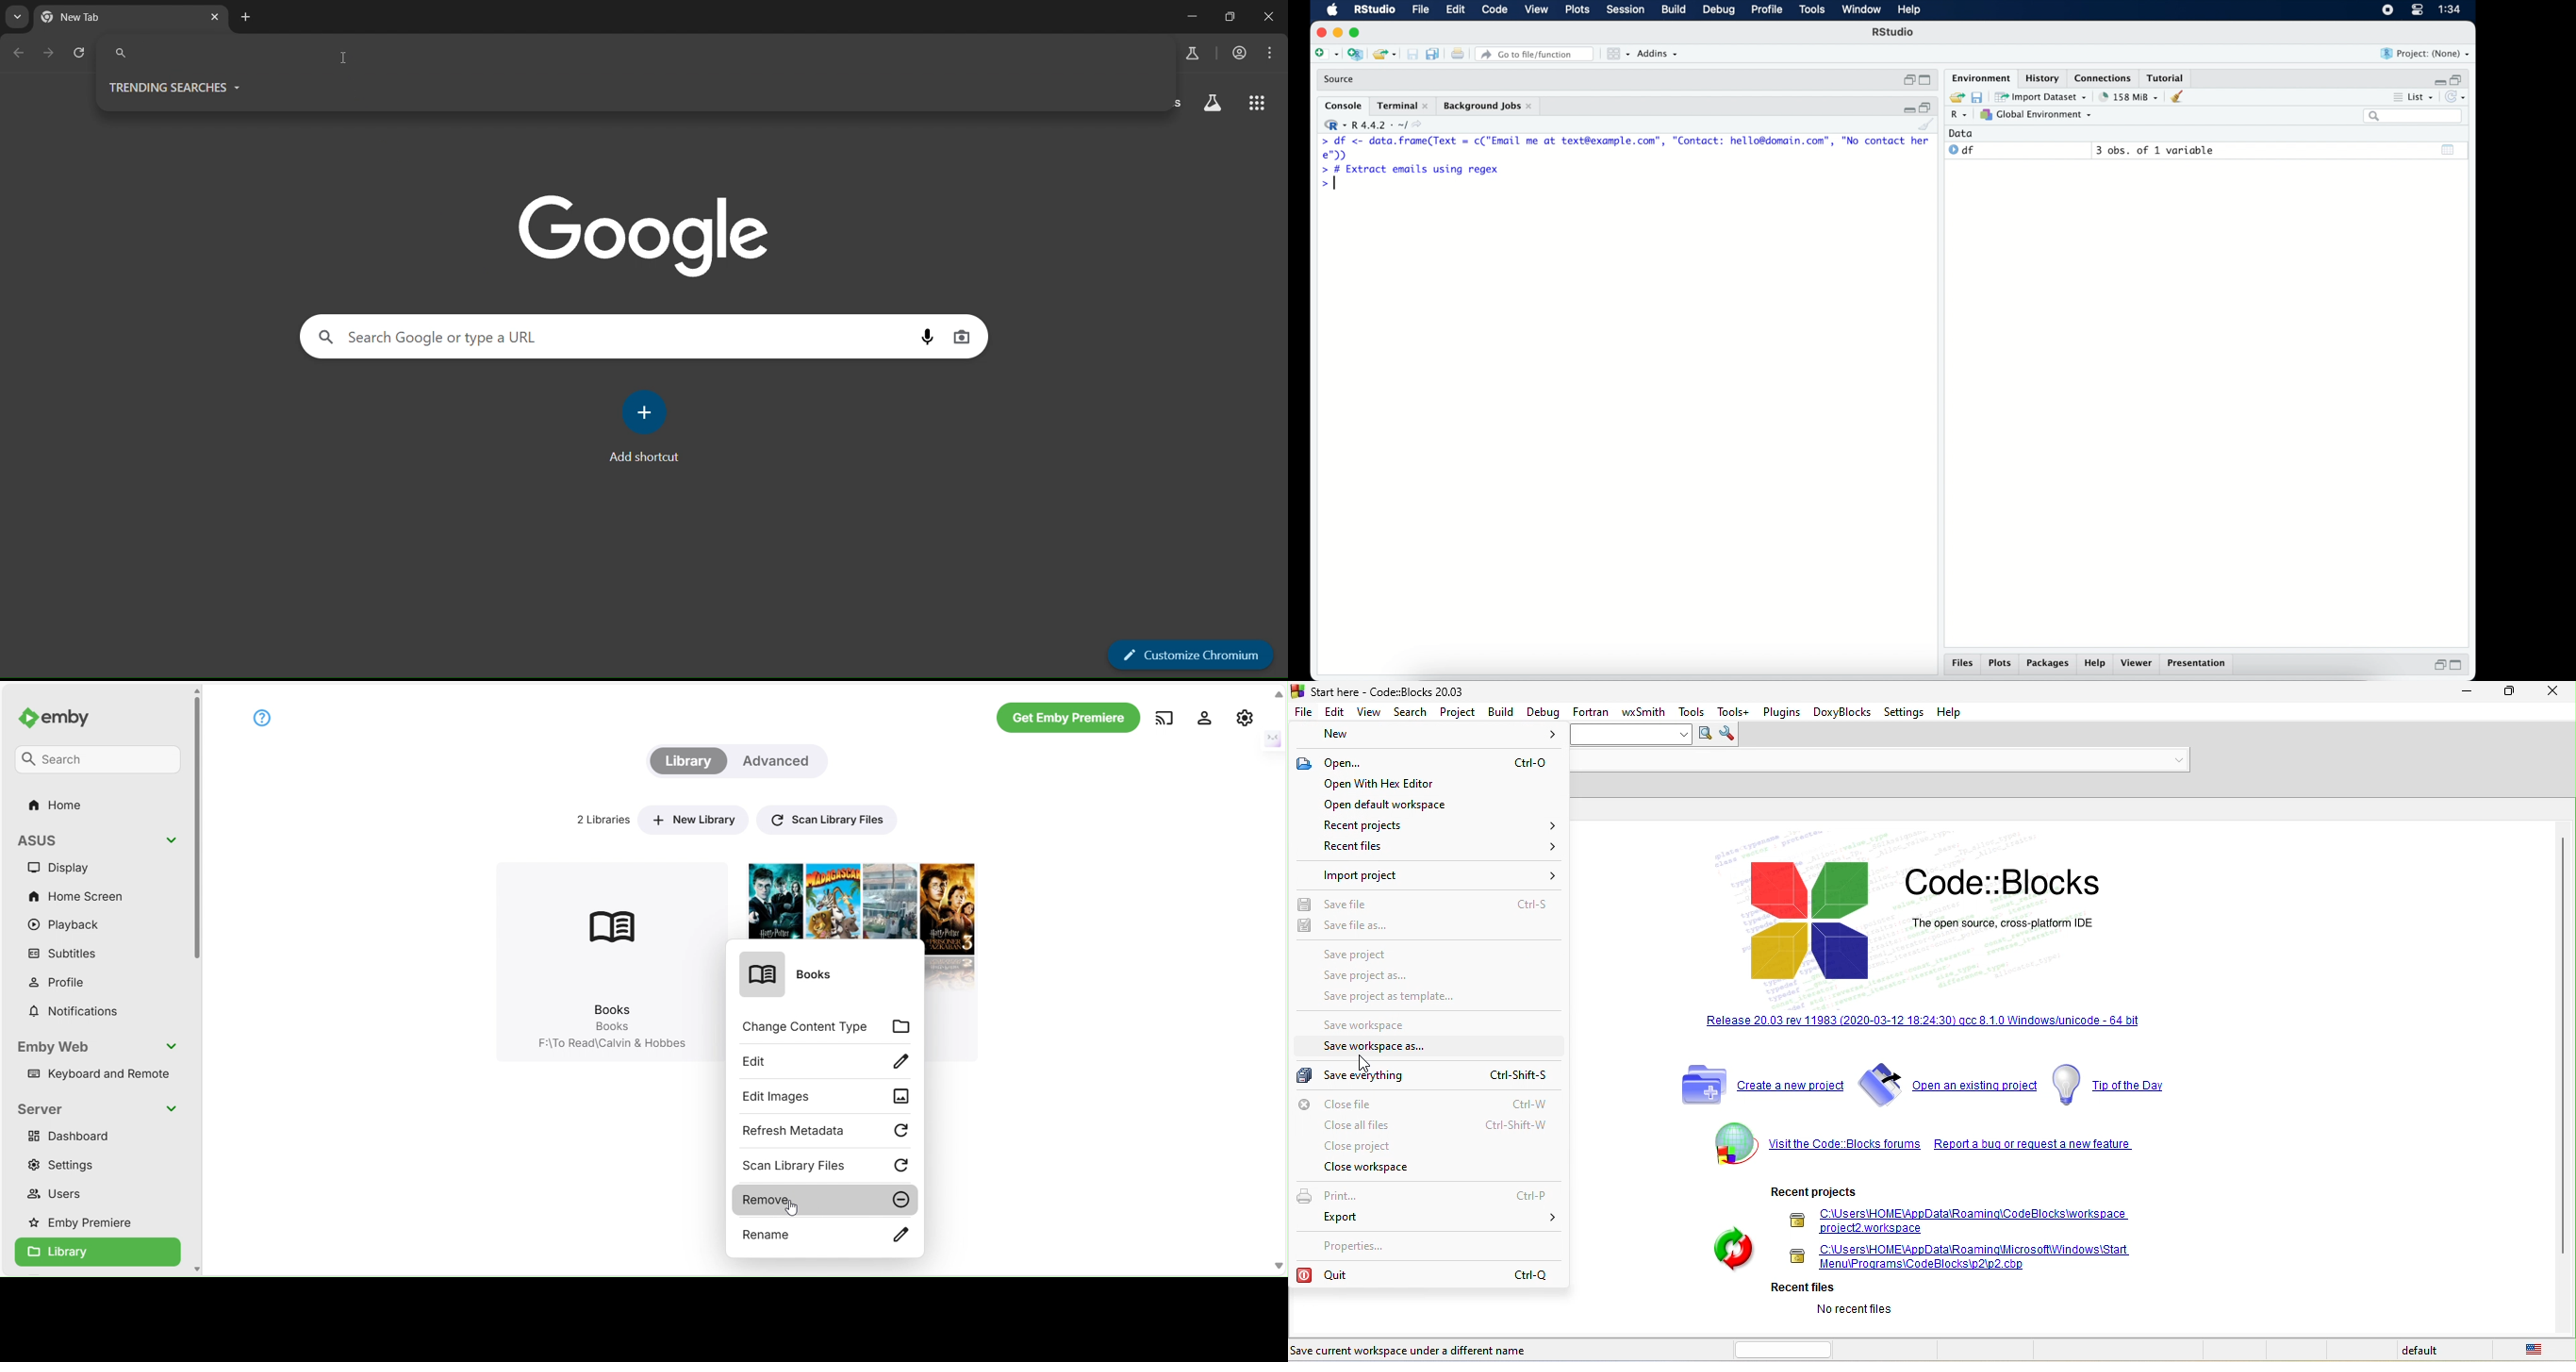 The width and height of the screenshot is (2576, 1372). What do you see at coordinates (1359, 1060) in the screenshot?
I see `cursor movement` at bounding box center [1359, 1060].